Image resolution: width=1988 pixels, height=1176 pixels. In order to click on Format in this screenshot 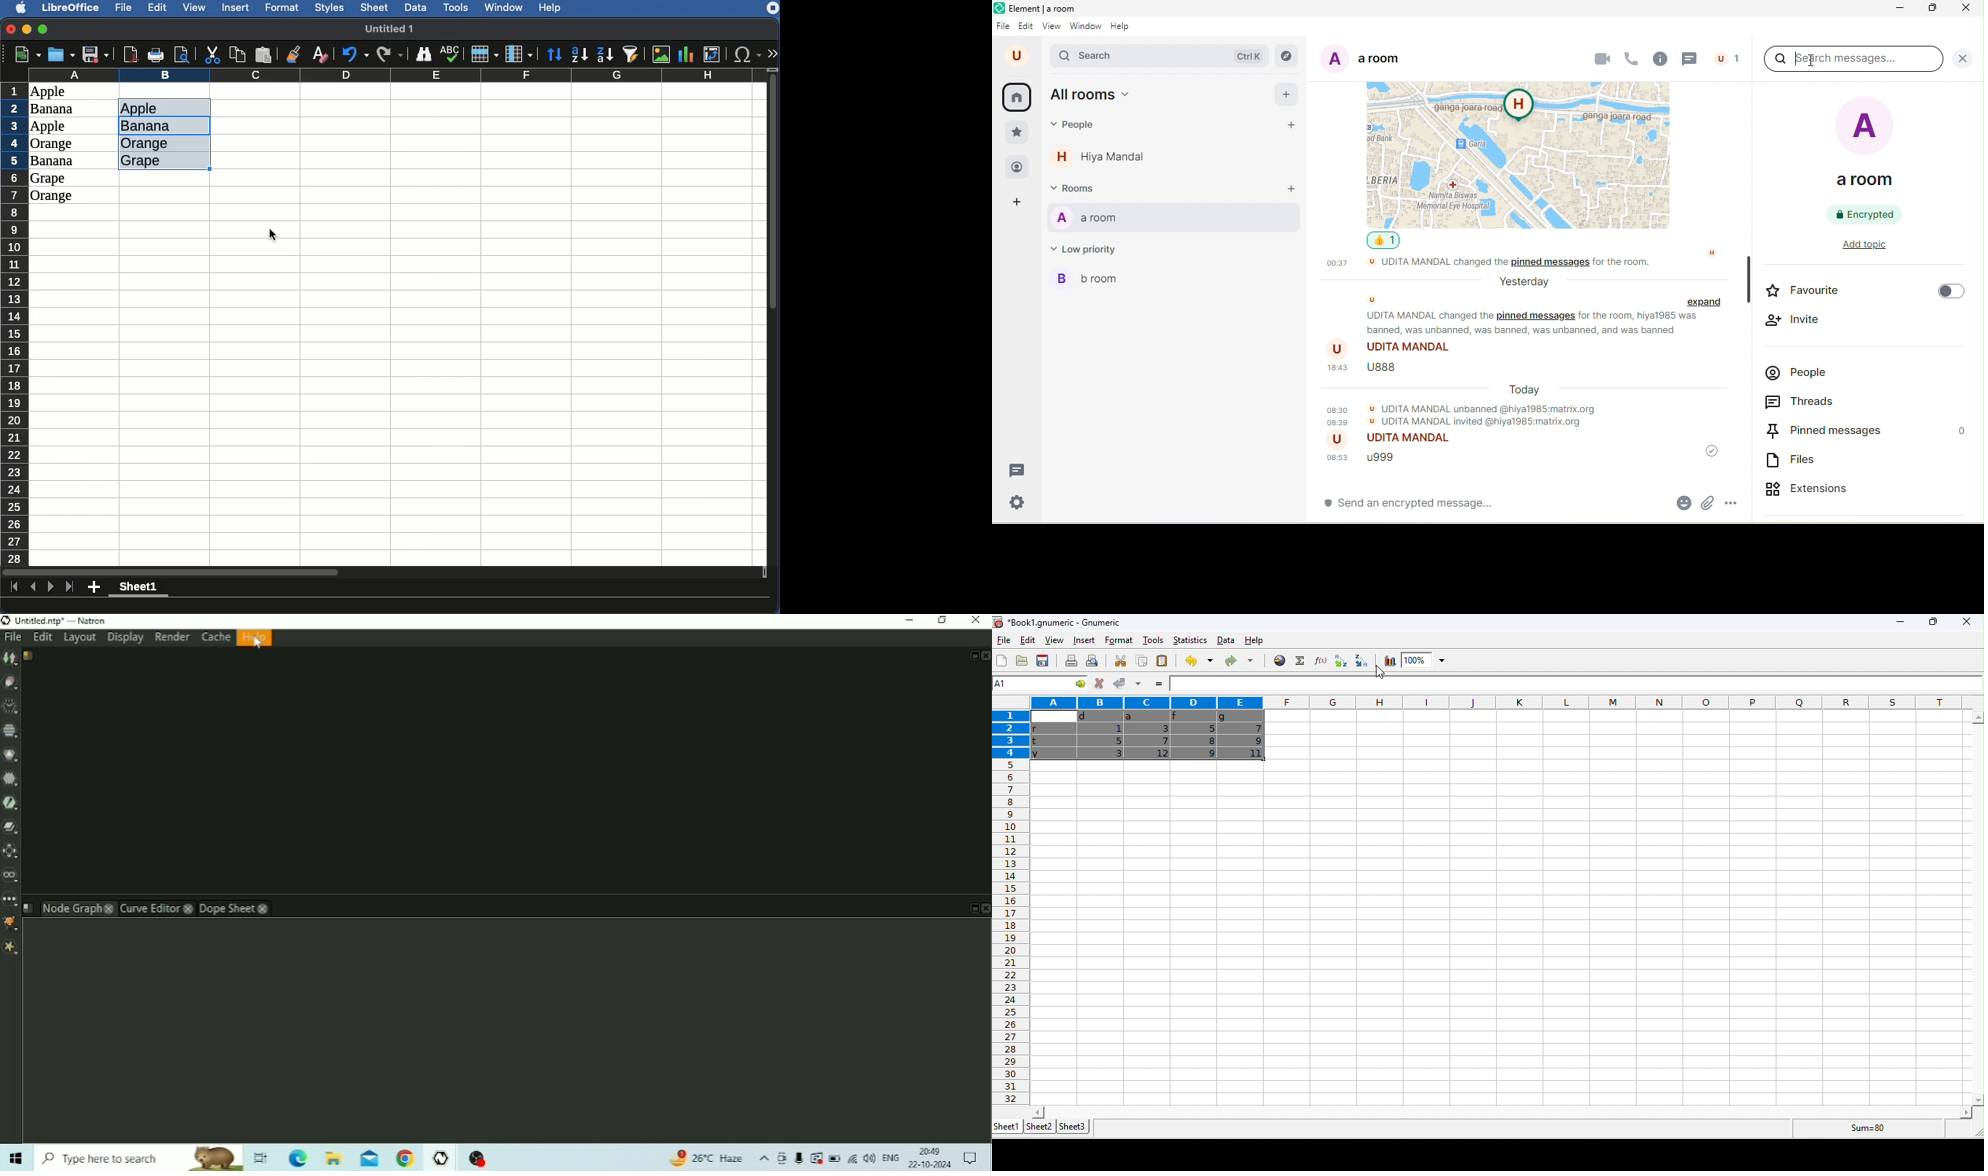, I will do `click(284, 8)`.